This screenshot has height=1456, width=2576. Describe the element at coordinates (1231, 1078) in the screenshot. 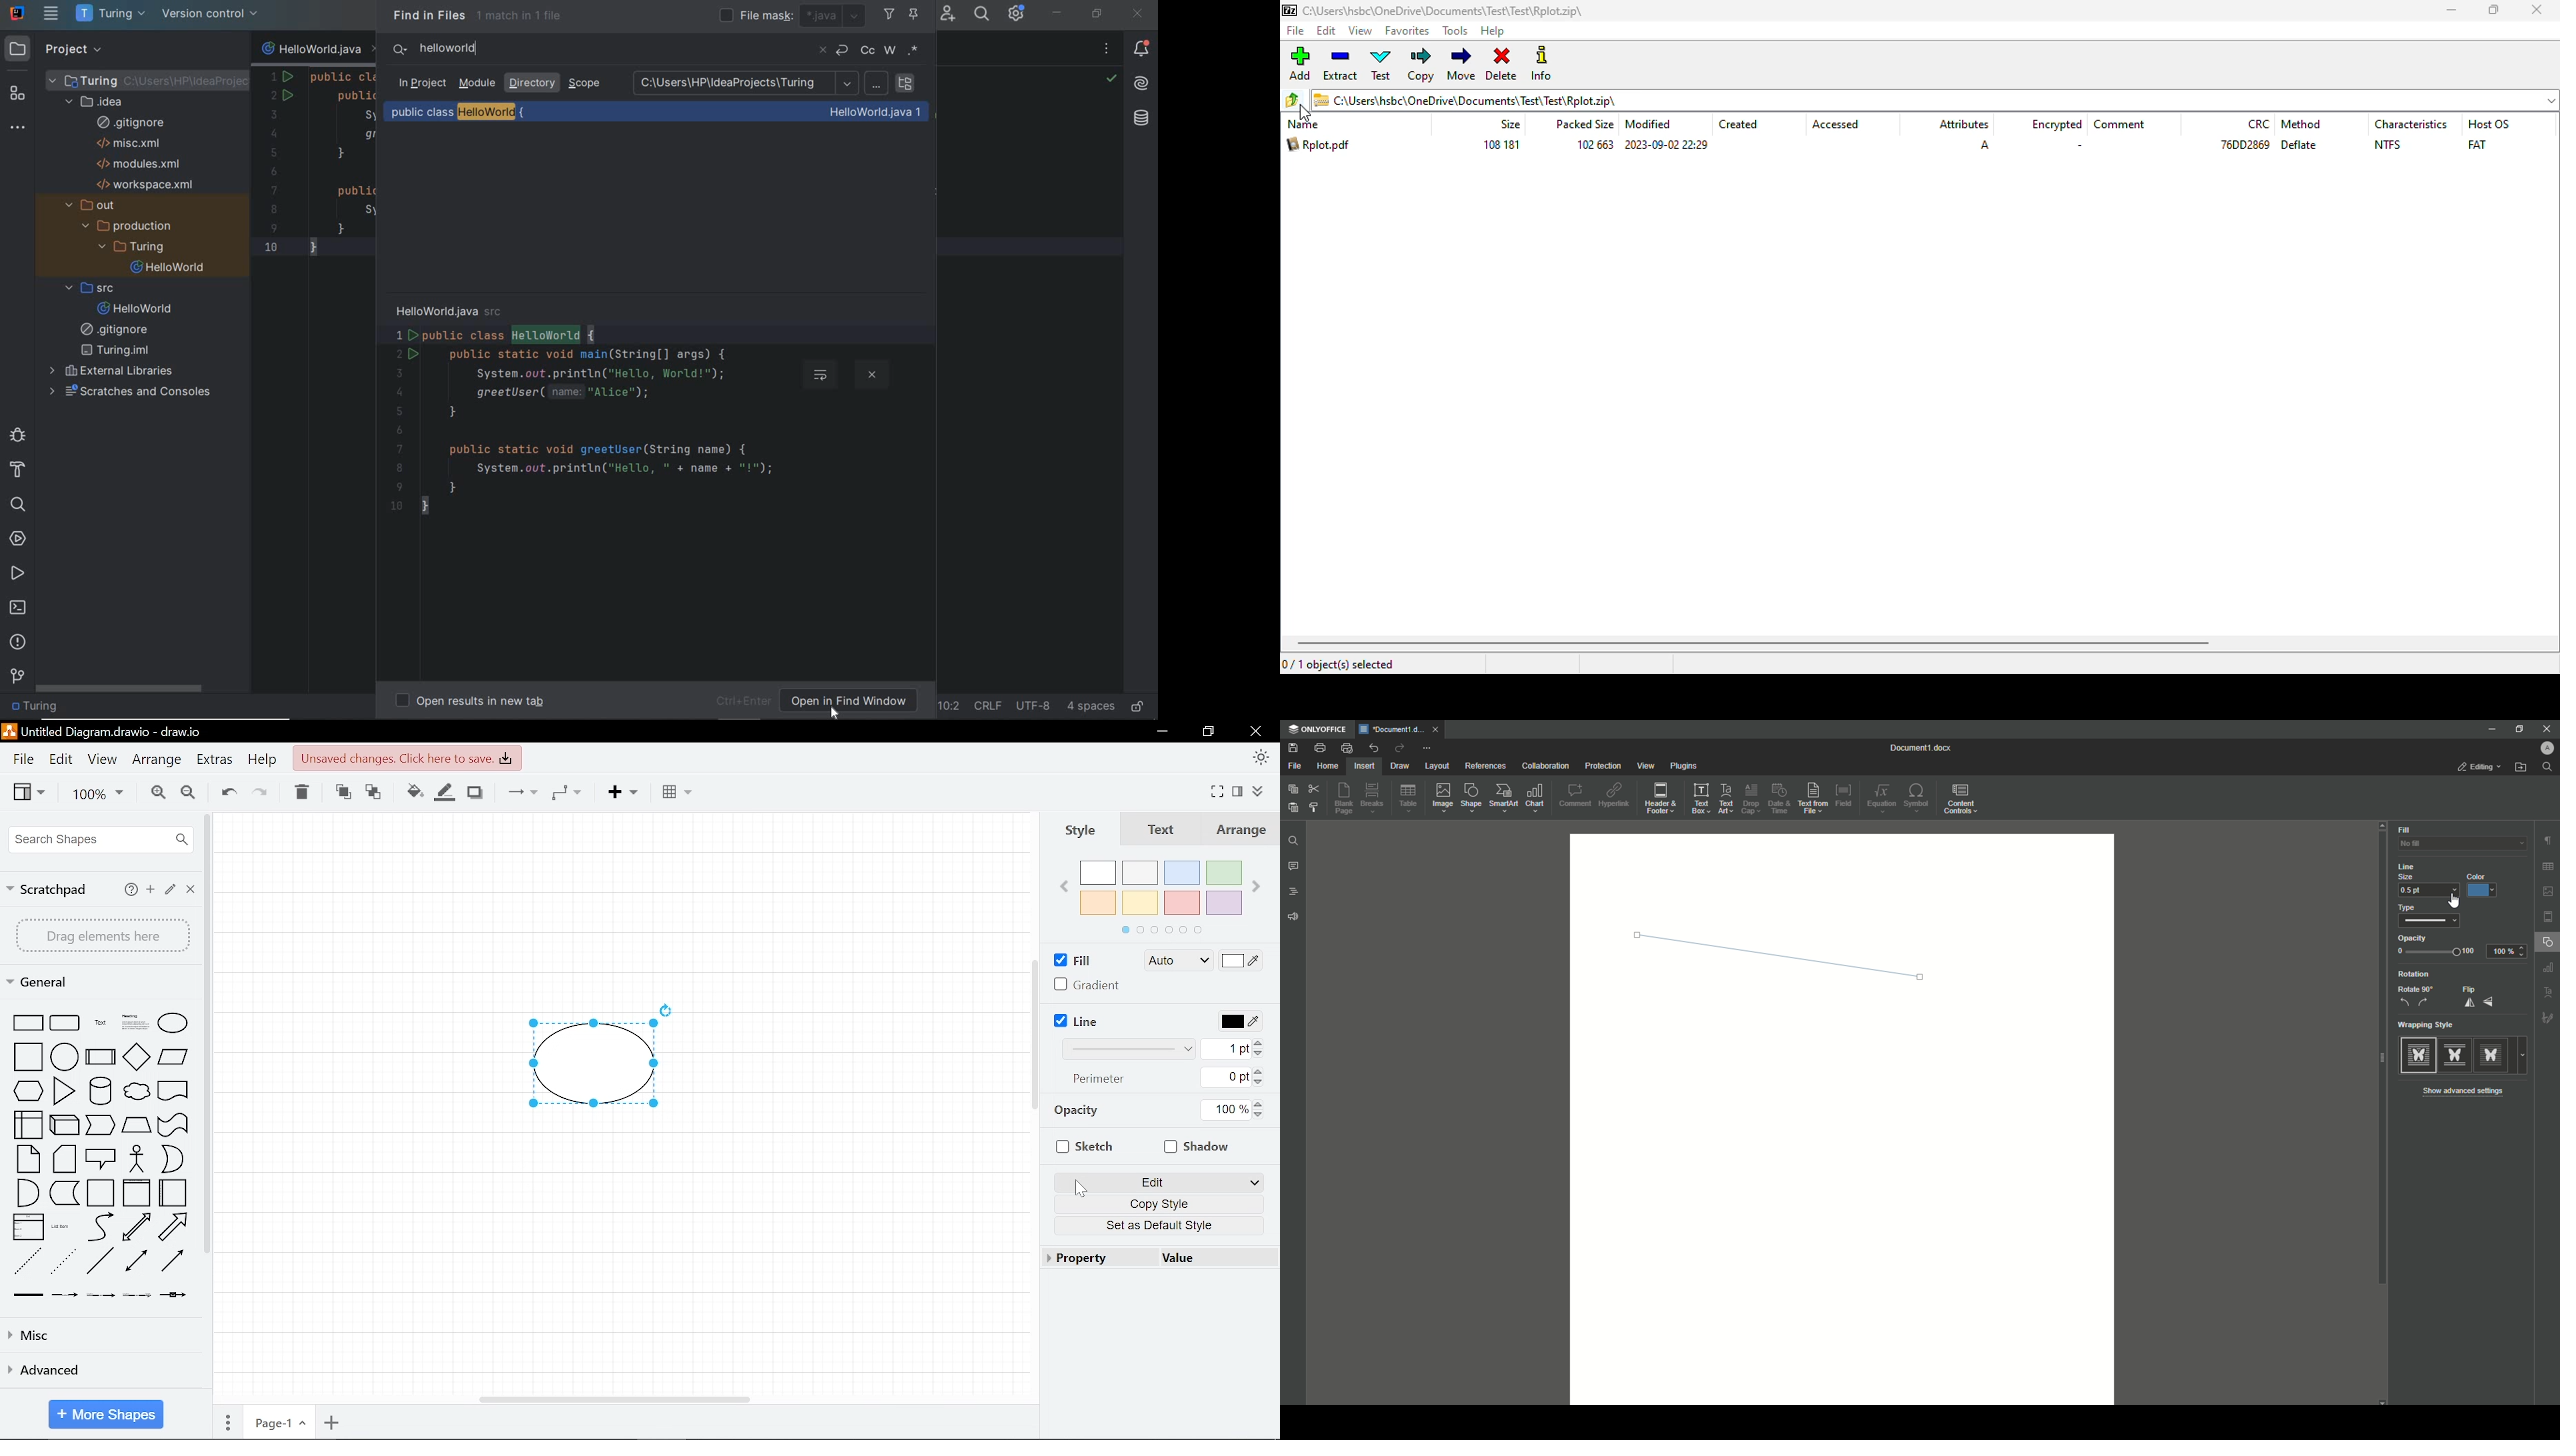

I see `Current perimeter` at that location.